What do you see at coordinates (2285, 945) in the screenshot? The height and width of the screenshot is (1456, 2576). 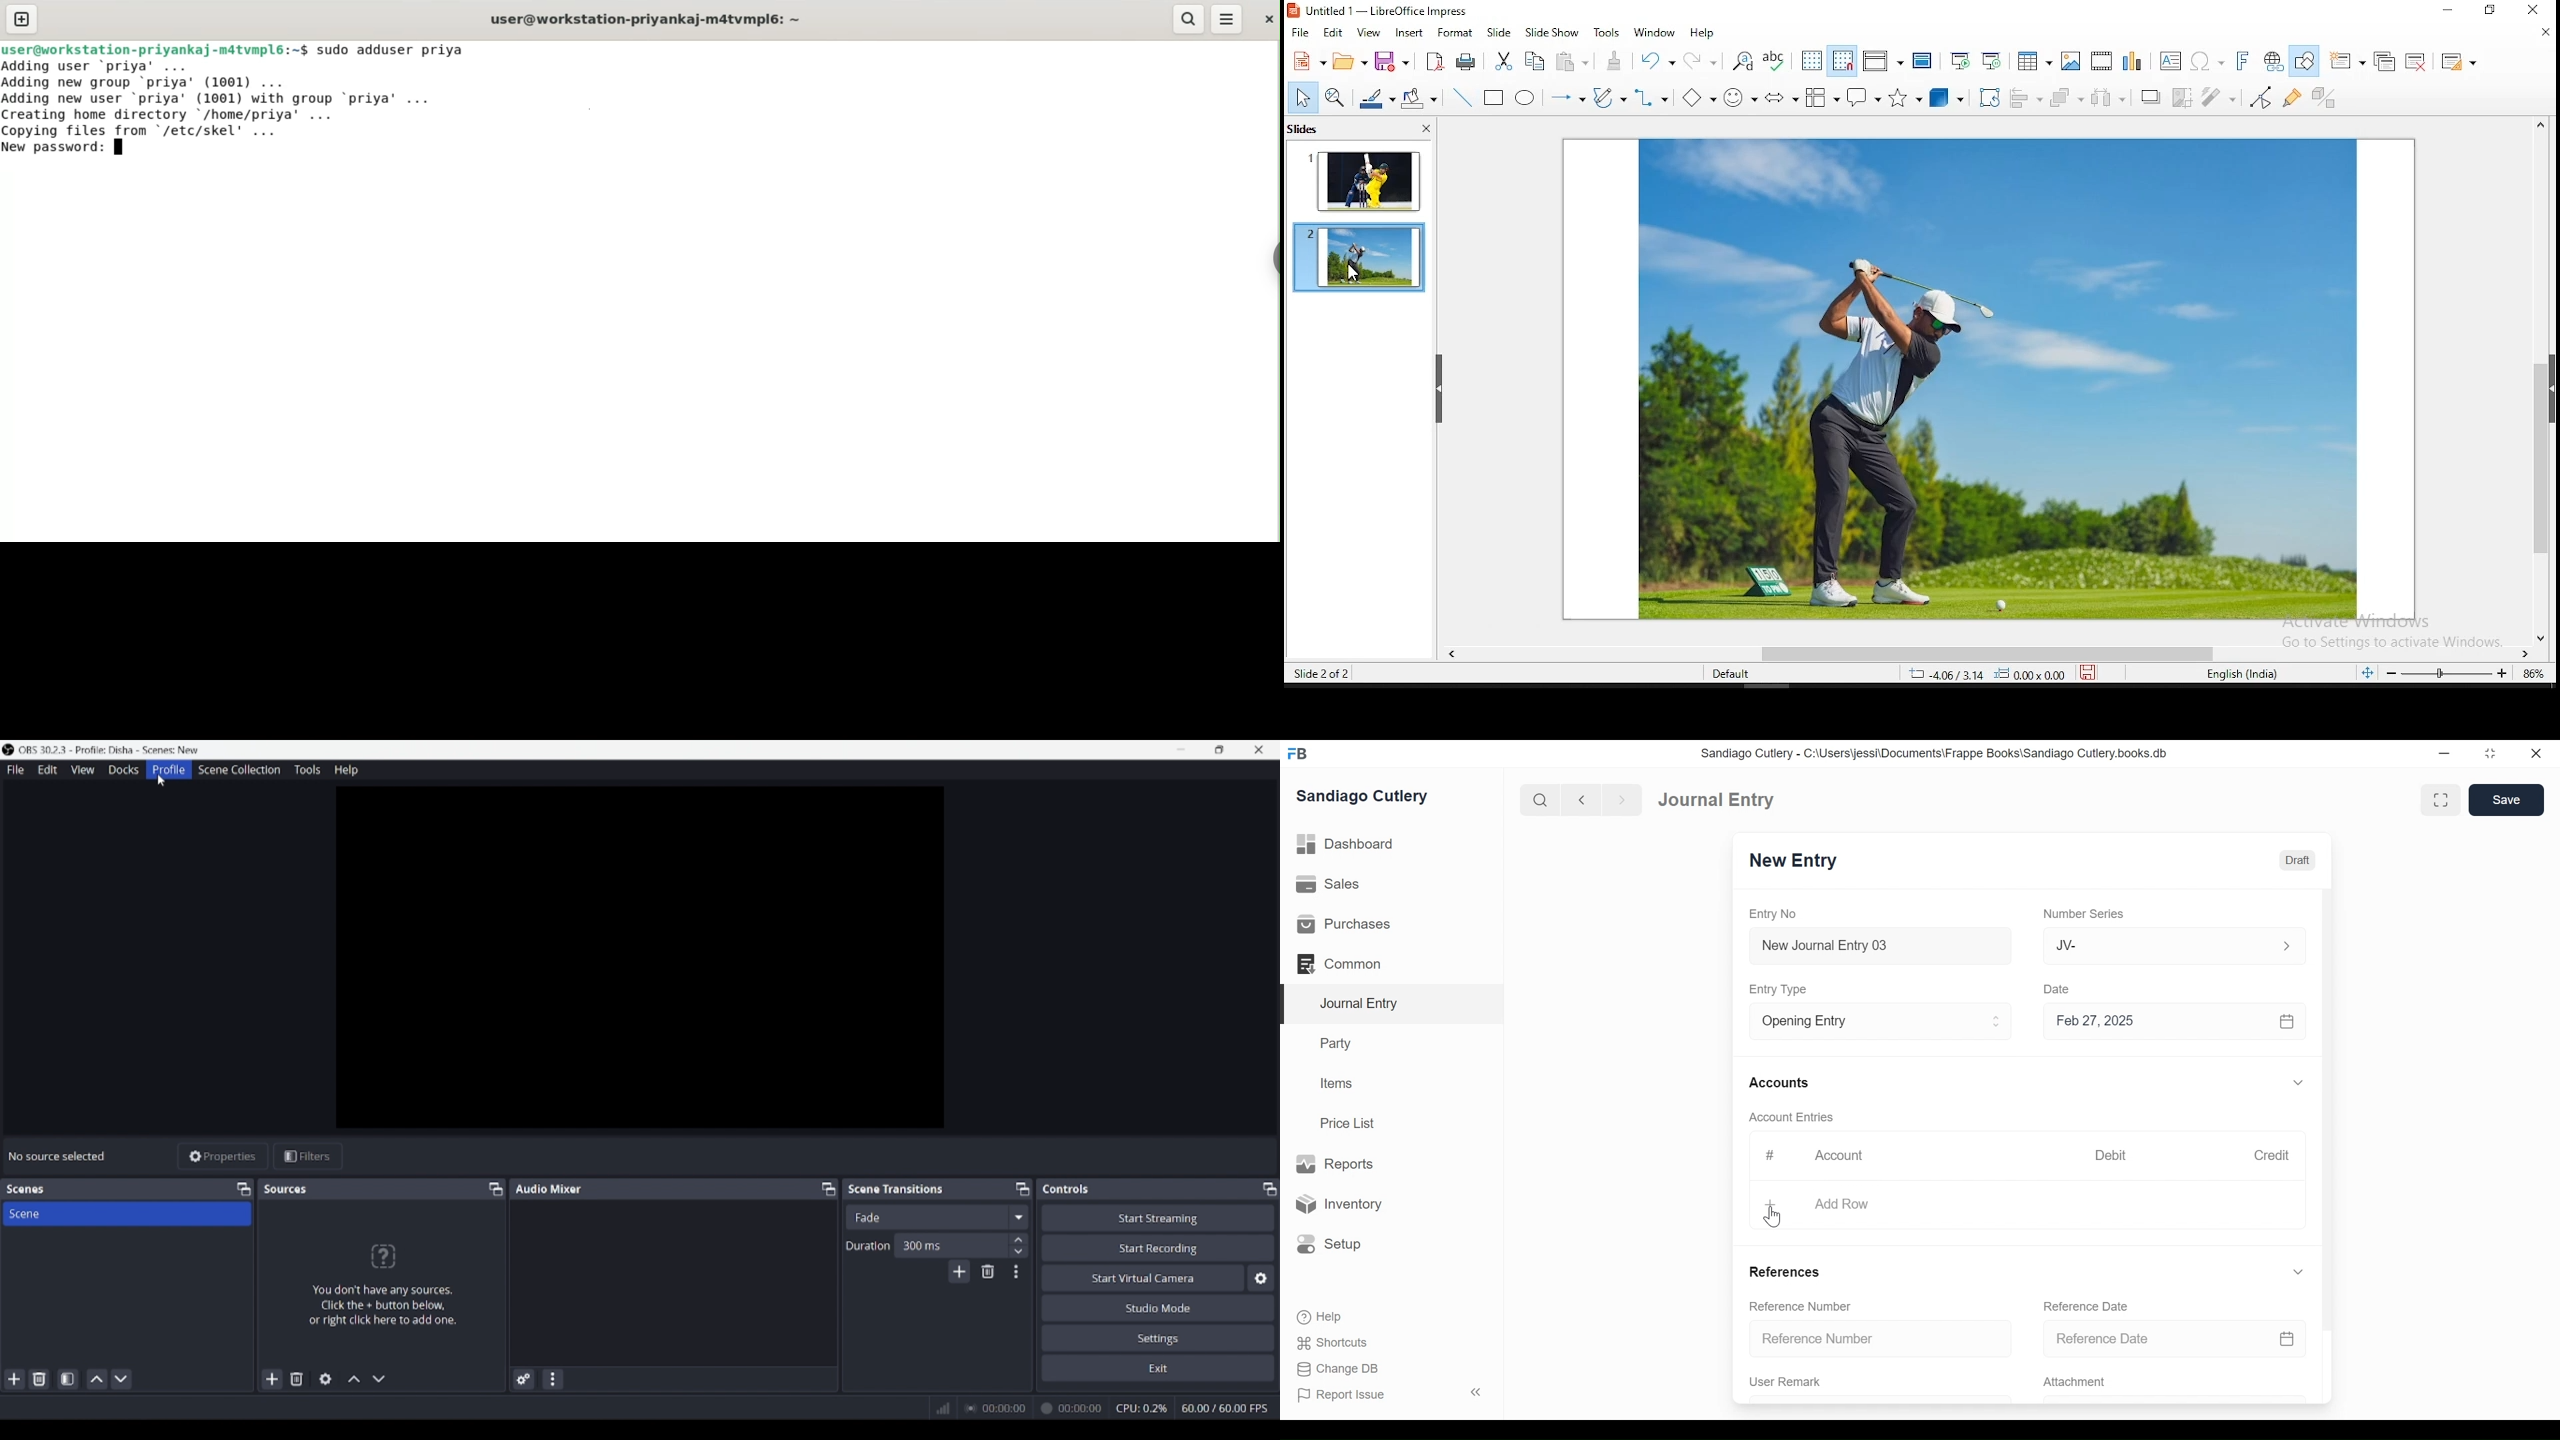 I see `Expand` at bounding box center [2285, 945].